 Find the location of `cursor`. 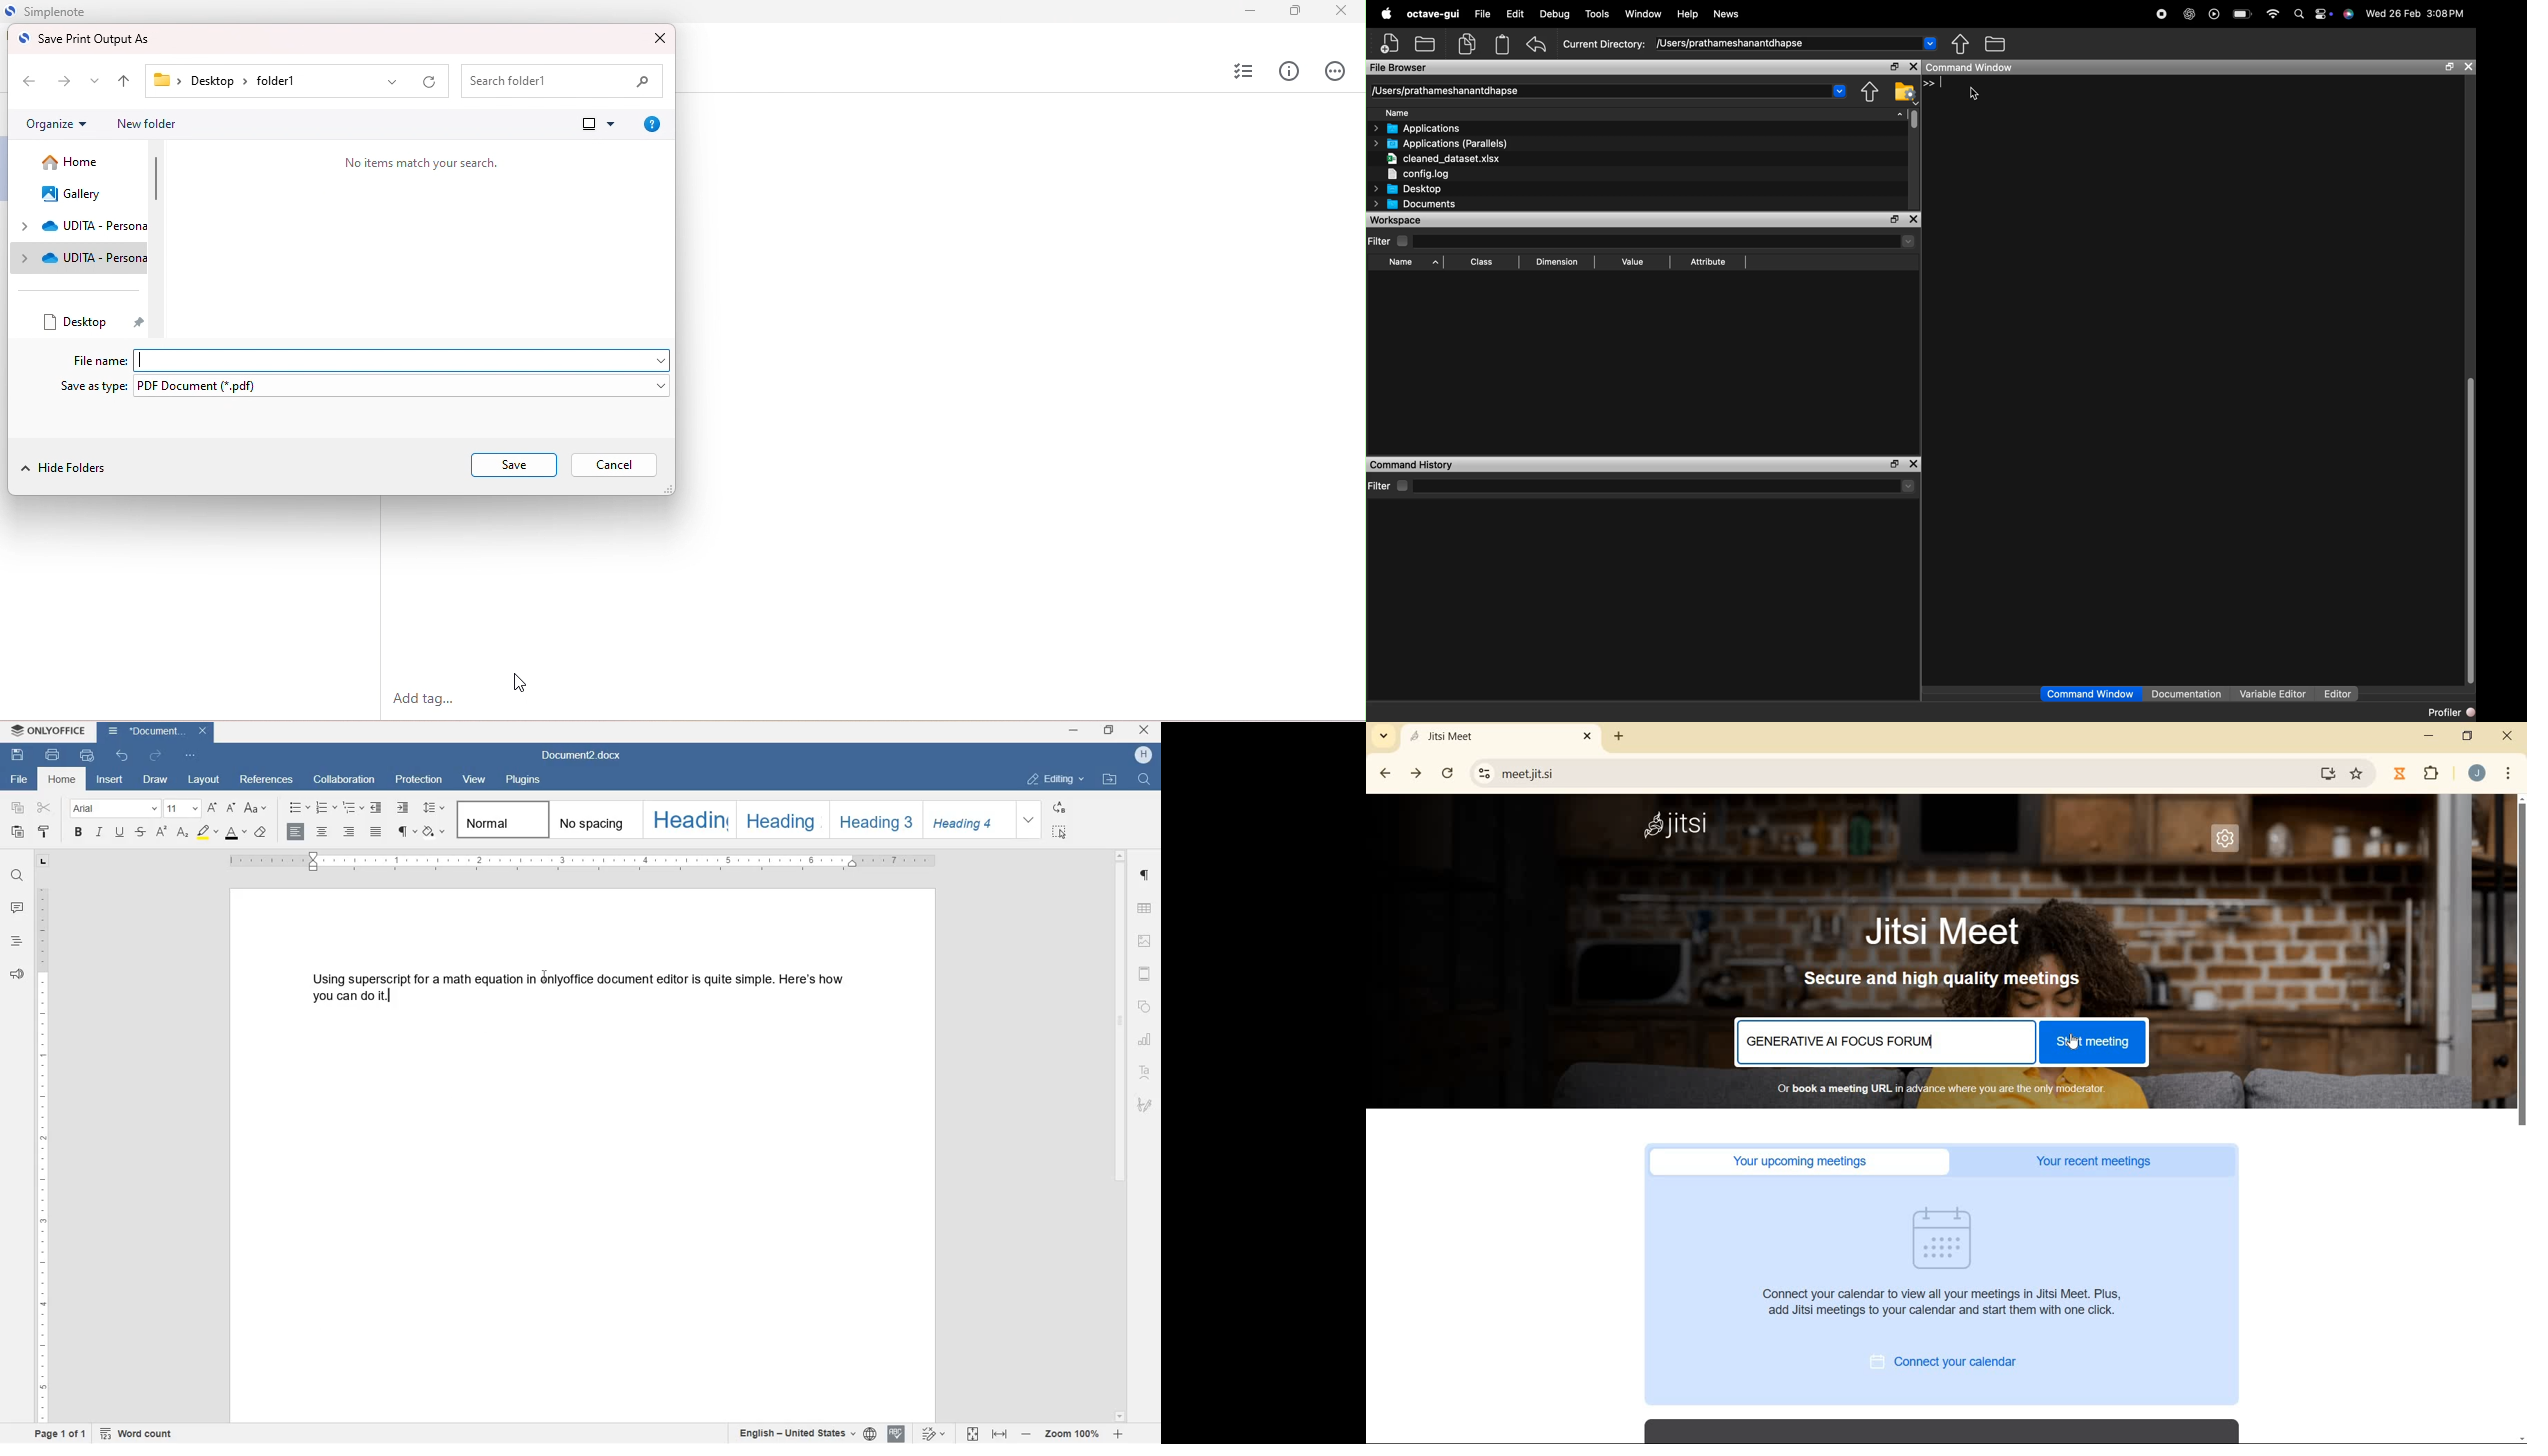

cursor is located at coordinates (2074, 1042).